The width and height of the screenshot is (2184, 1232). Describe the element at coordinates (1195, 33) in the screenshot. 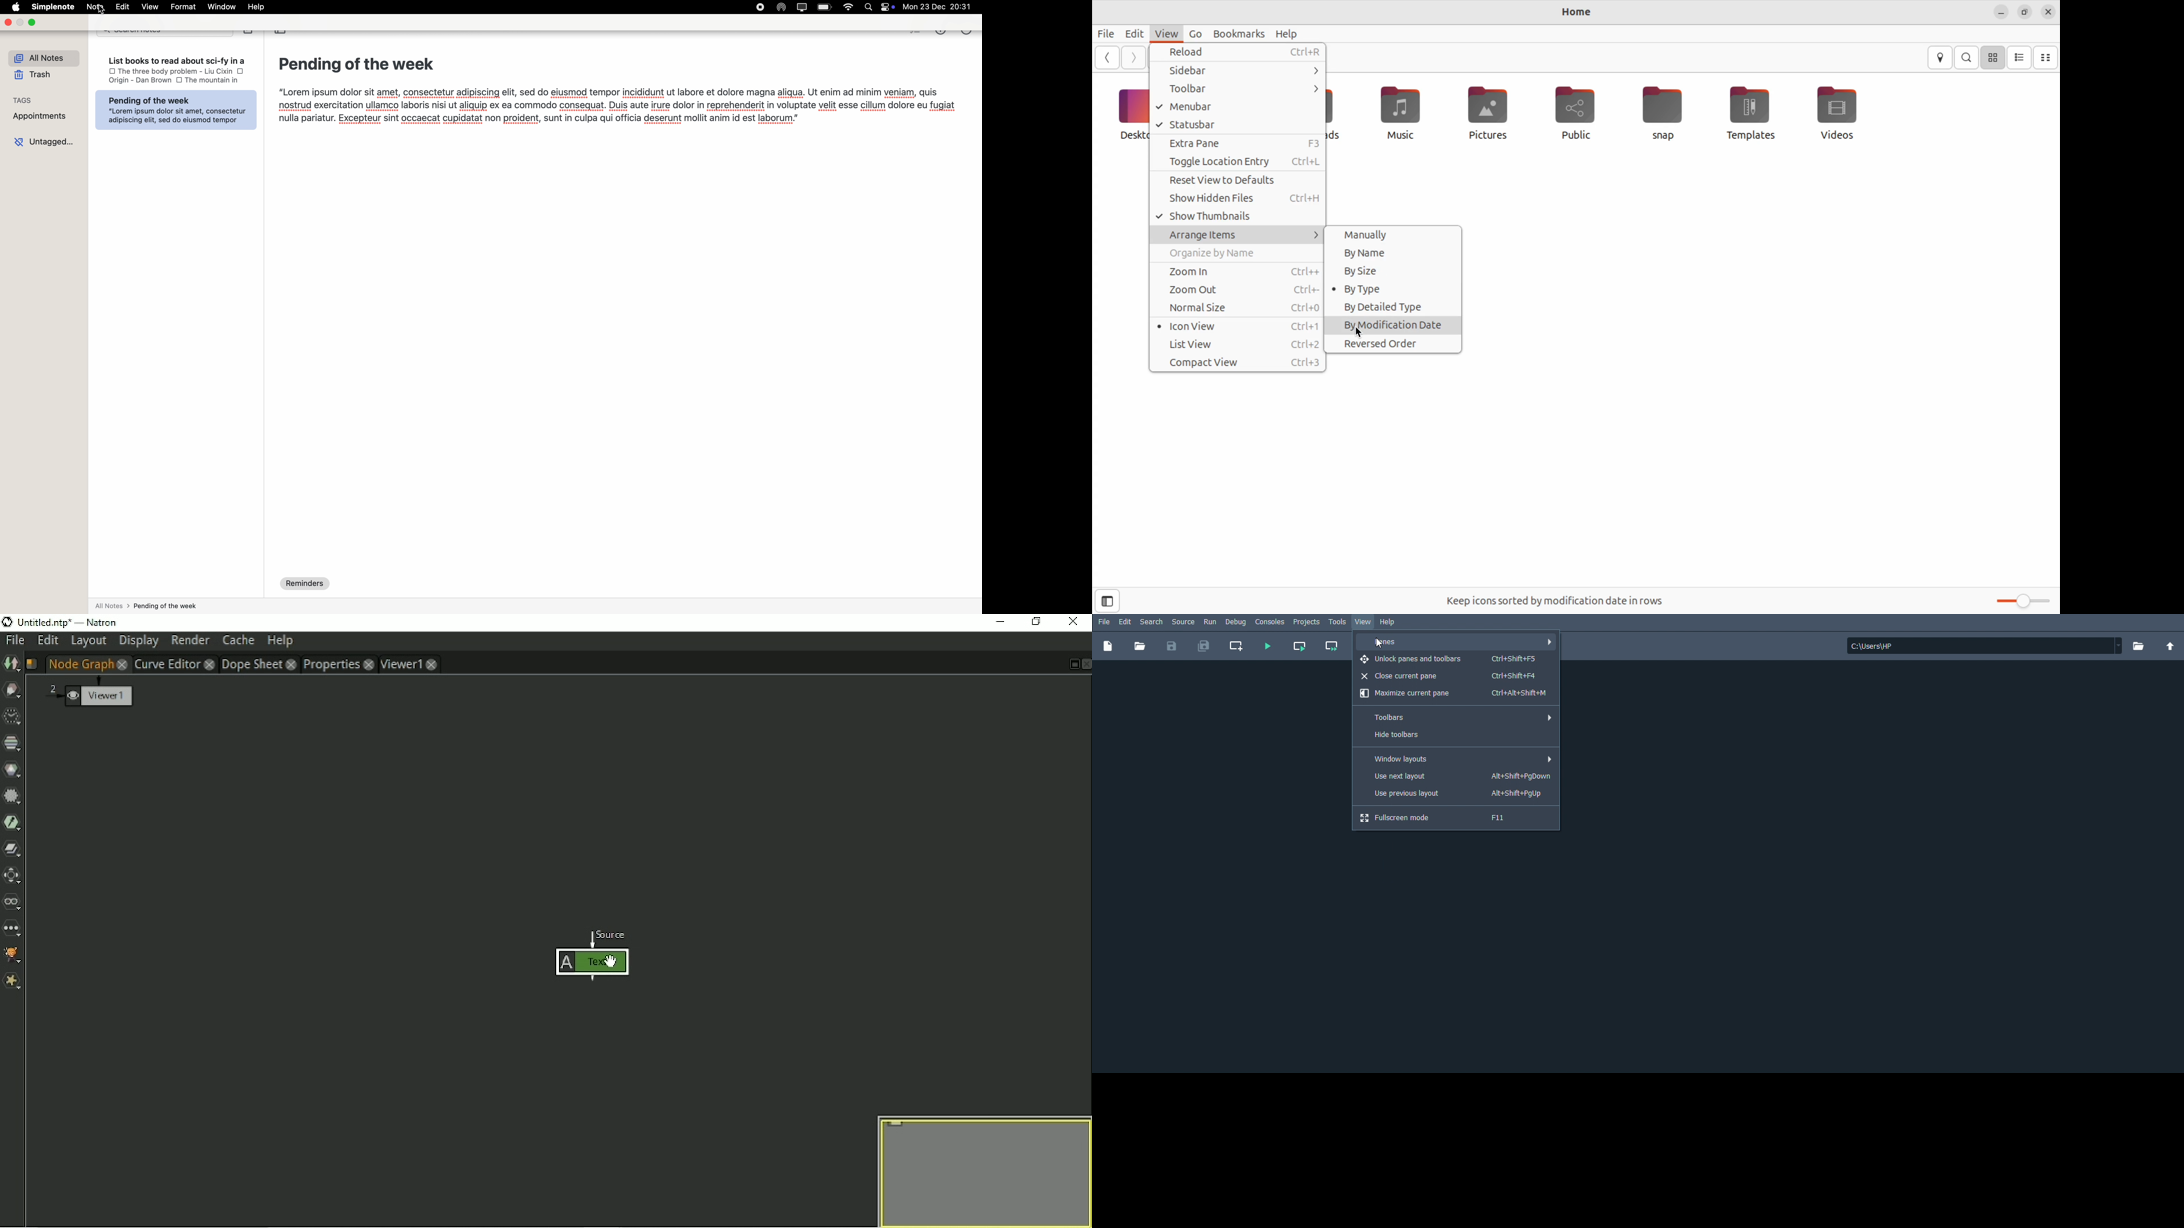

I see `Go` at that location.